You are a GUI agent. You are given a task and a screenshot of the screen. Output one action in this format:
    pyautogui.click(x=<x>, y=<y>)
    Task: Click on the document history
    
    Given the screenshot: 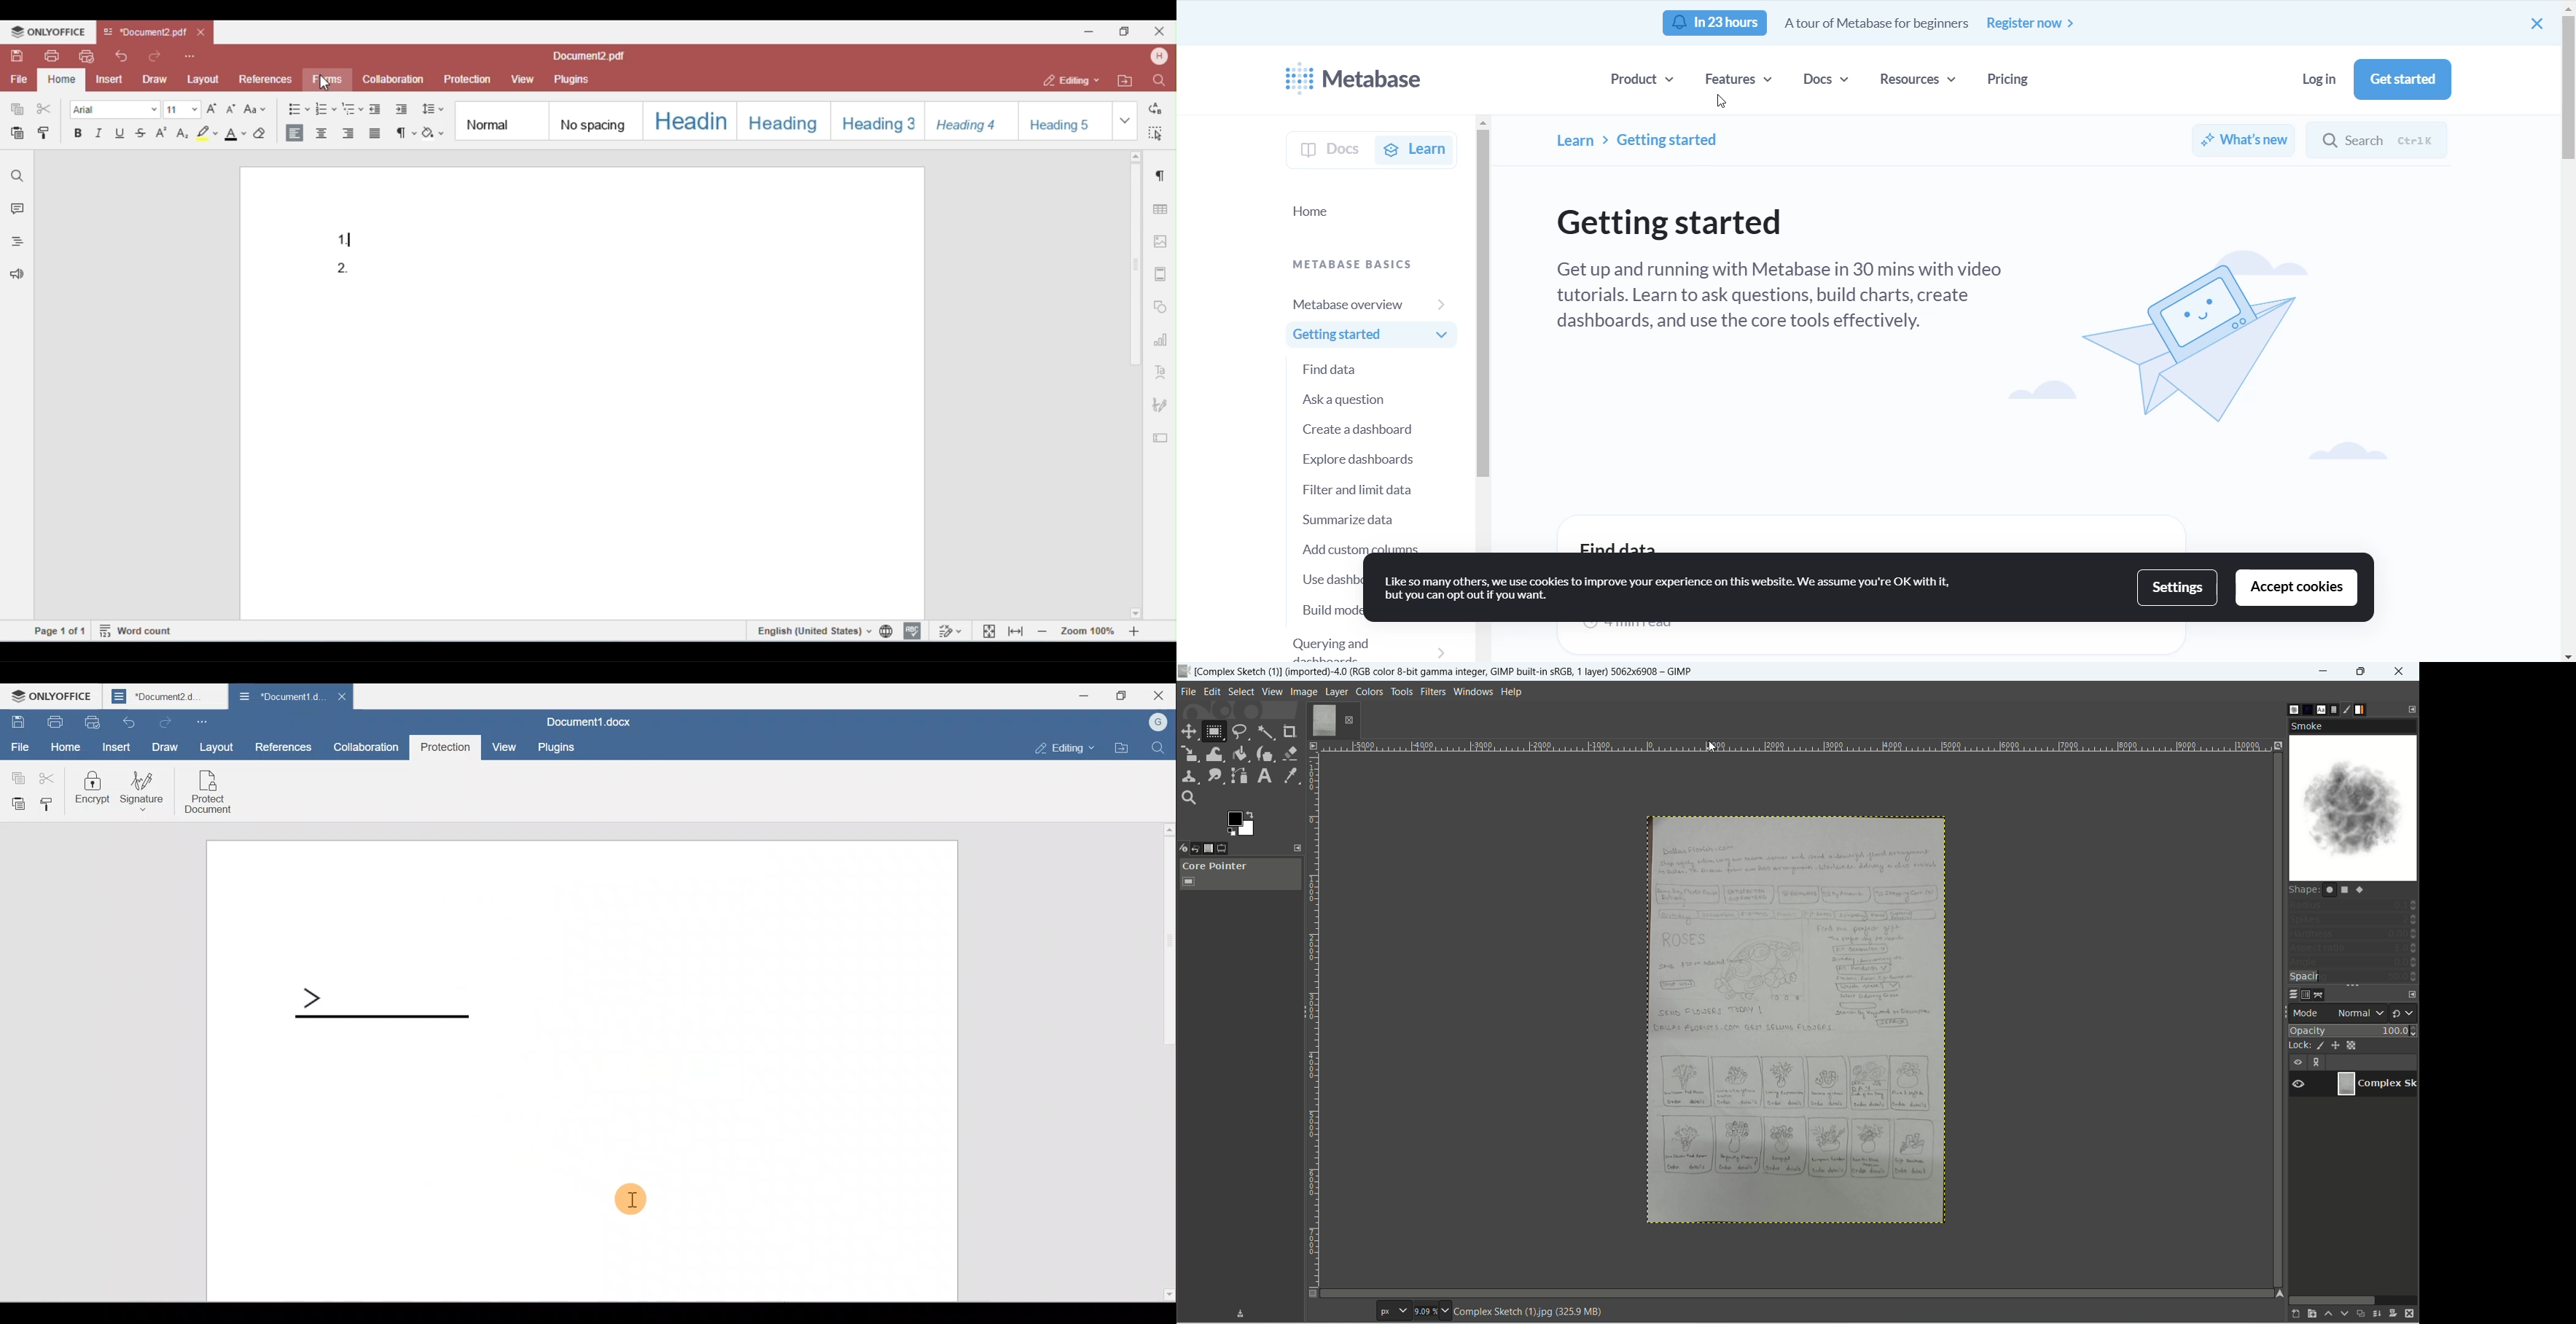 What is the action you would take?
    pyautogui.click(x=2334, y=710)
    